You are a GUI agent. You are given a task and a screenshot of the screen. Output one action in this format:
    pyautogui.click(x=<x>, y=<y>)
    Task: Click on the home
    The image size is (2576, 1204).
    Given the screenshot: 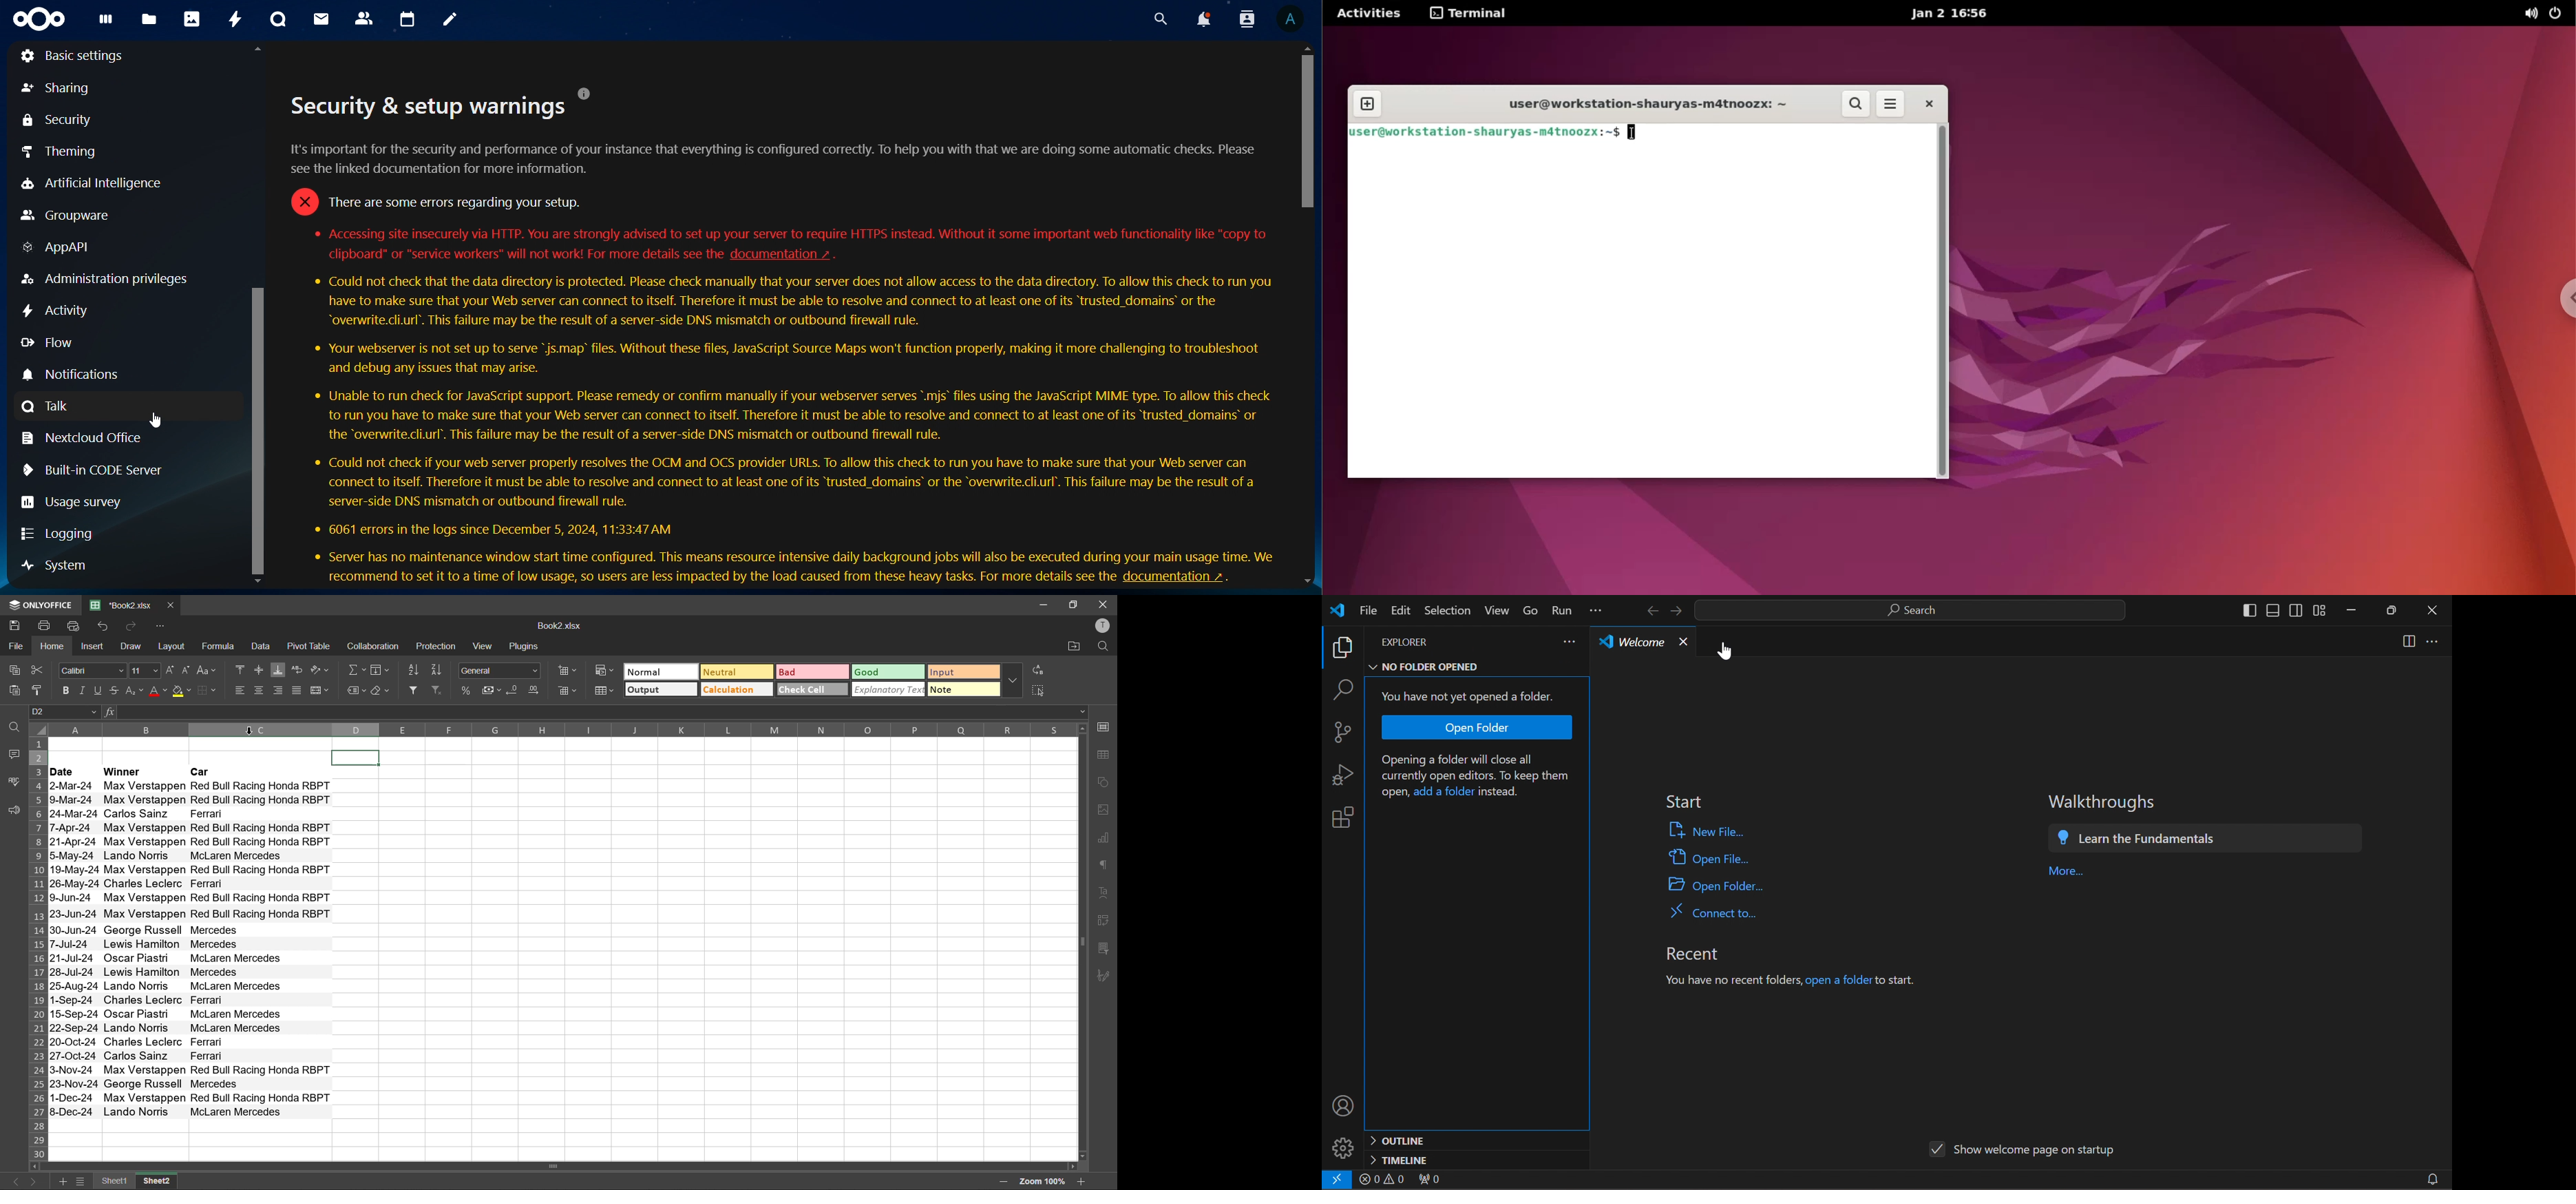 What is the action you would take?
    pyautogui.click(x=54, y=647)
    